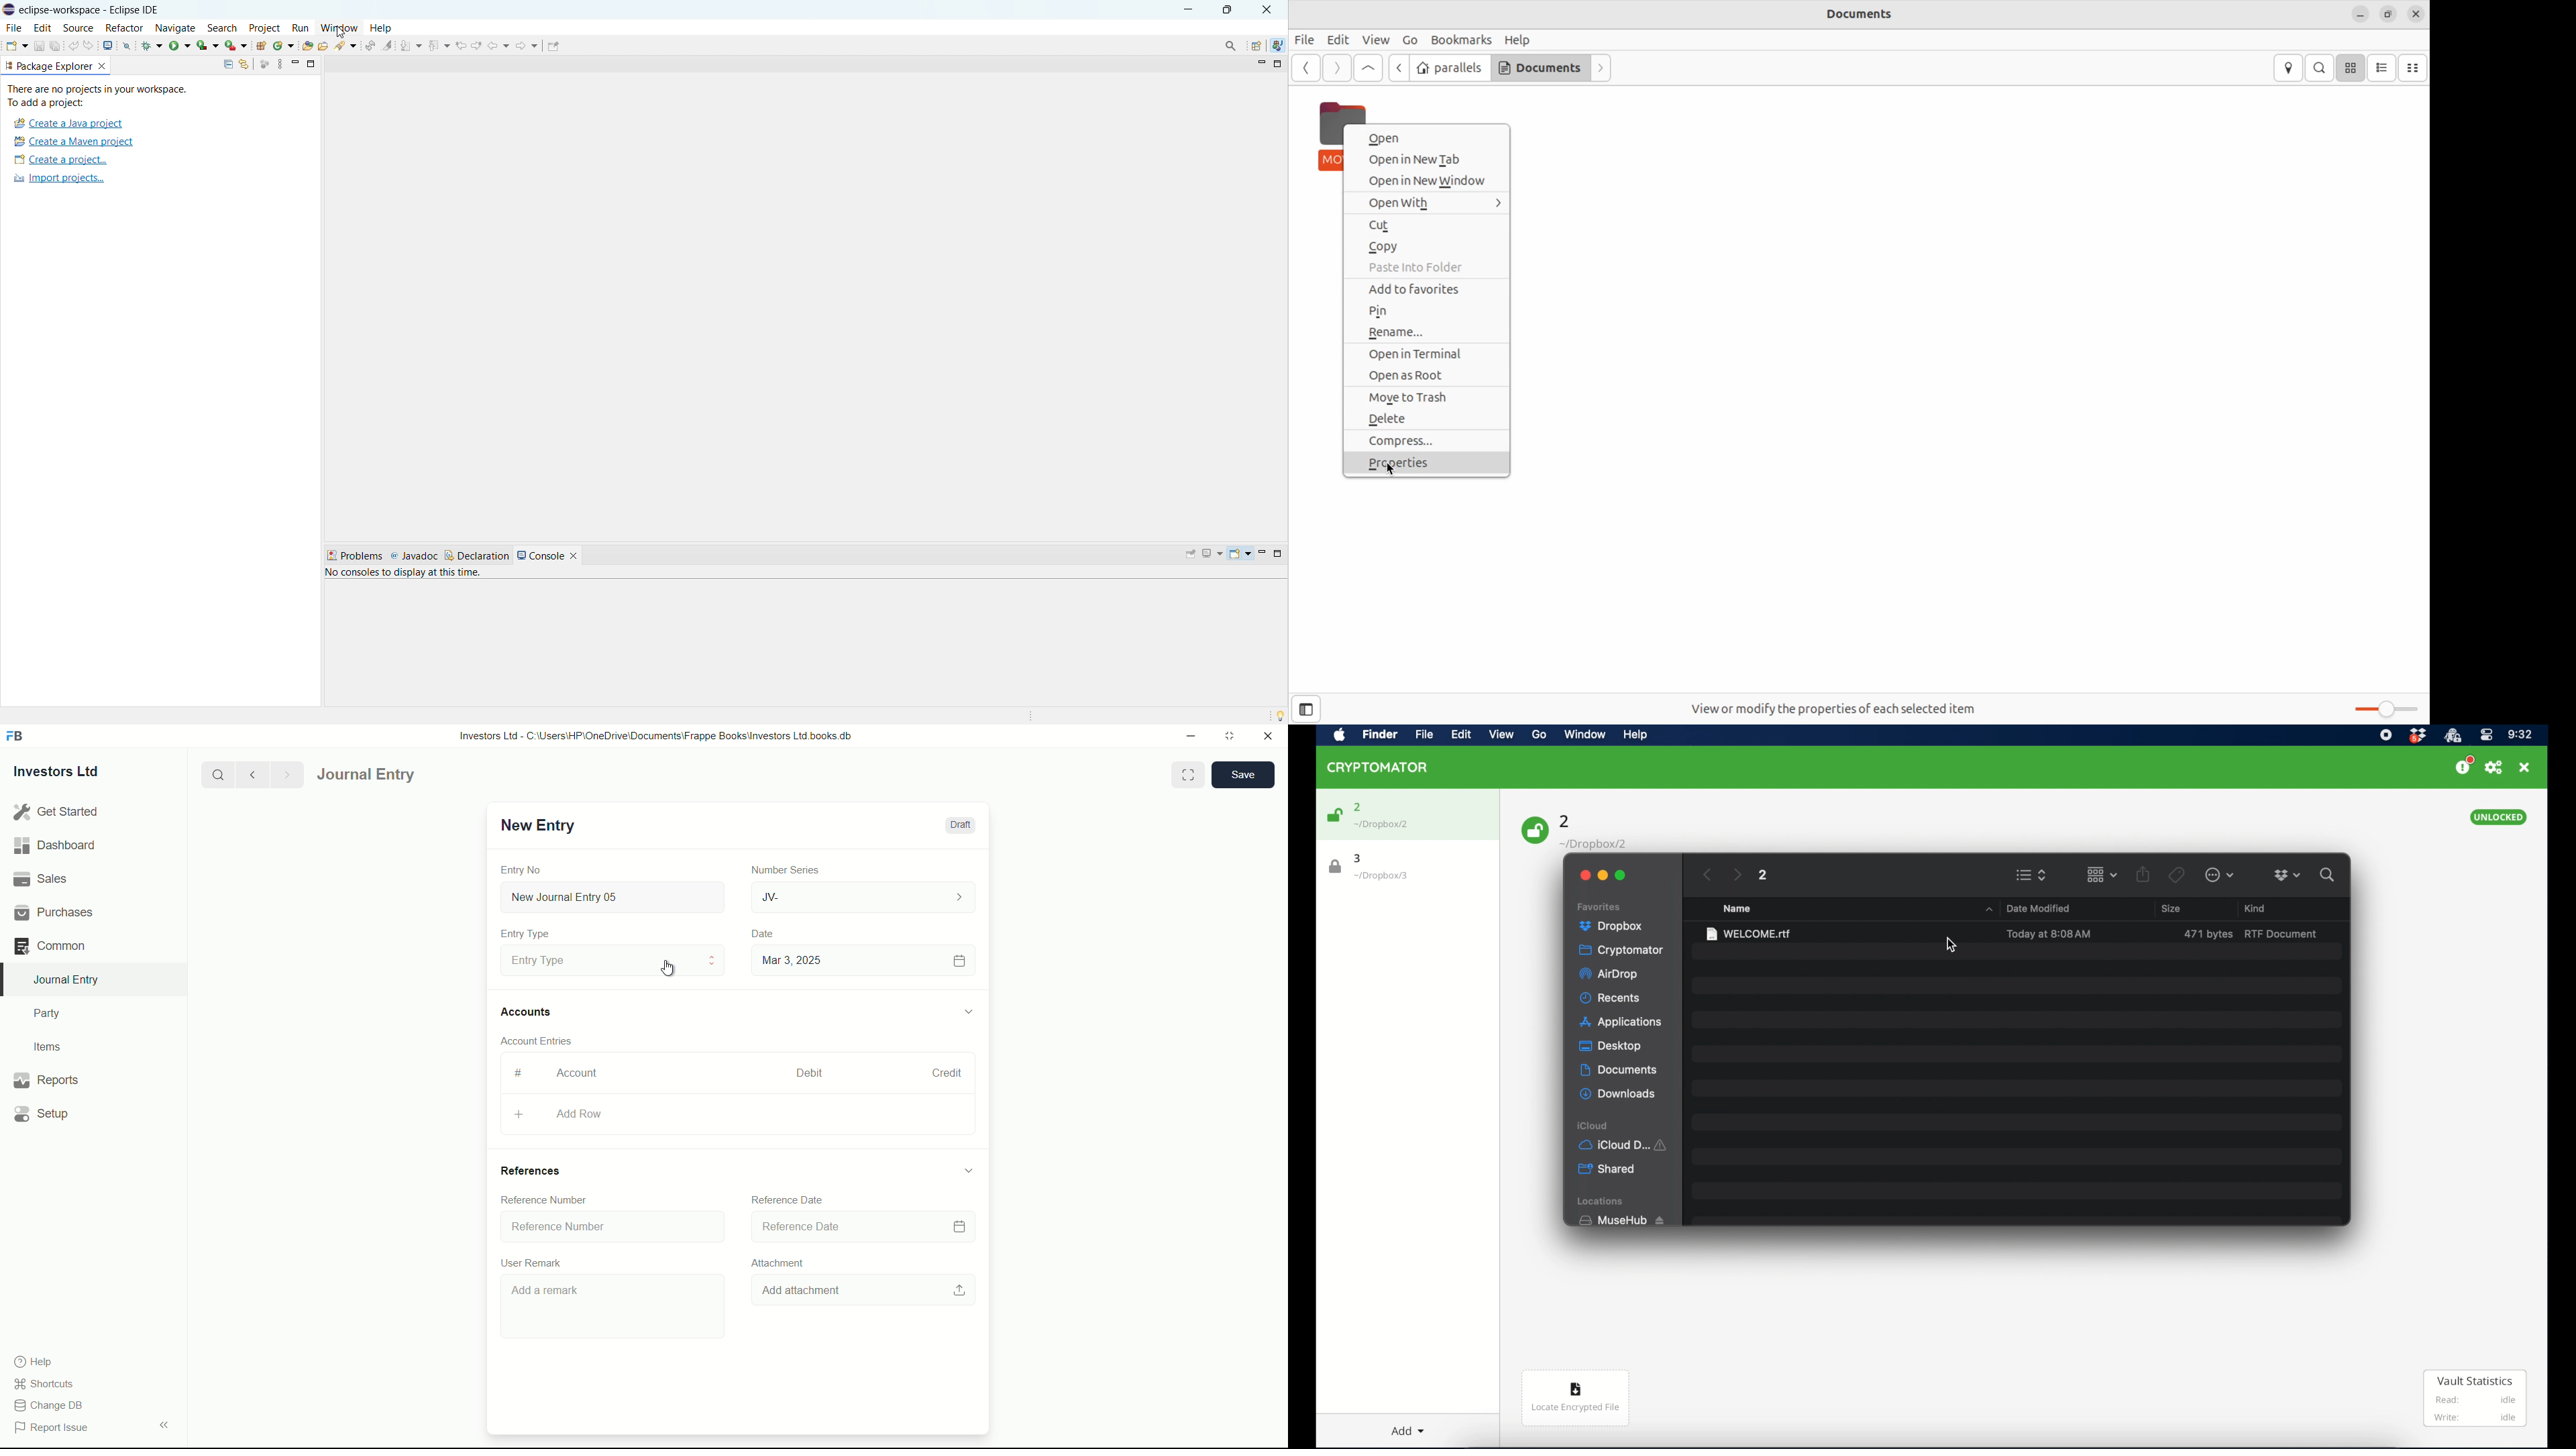 Image resolution: width=2576 pixels, height=1456 pixels. I want to click on References, so click(531, 1171).